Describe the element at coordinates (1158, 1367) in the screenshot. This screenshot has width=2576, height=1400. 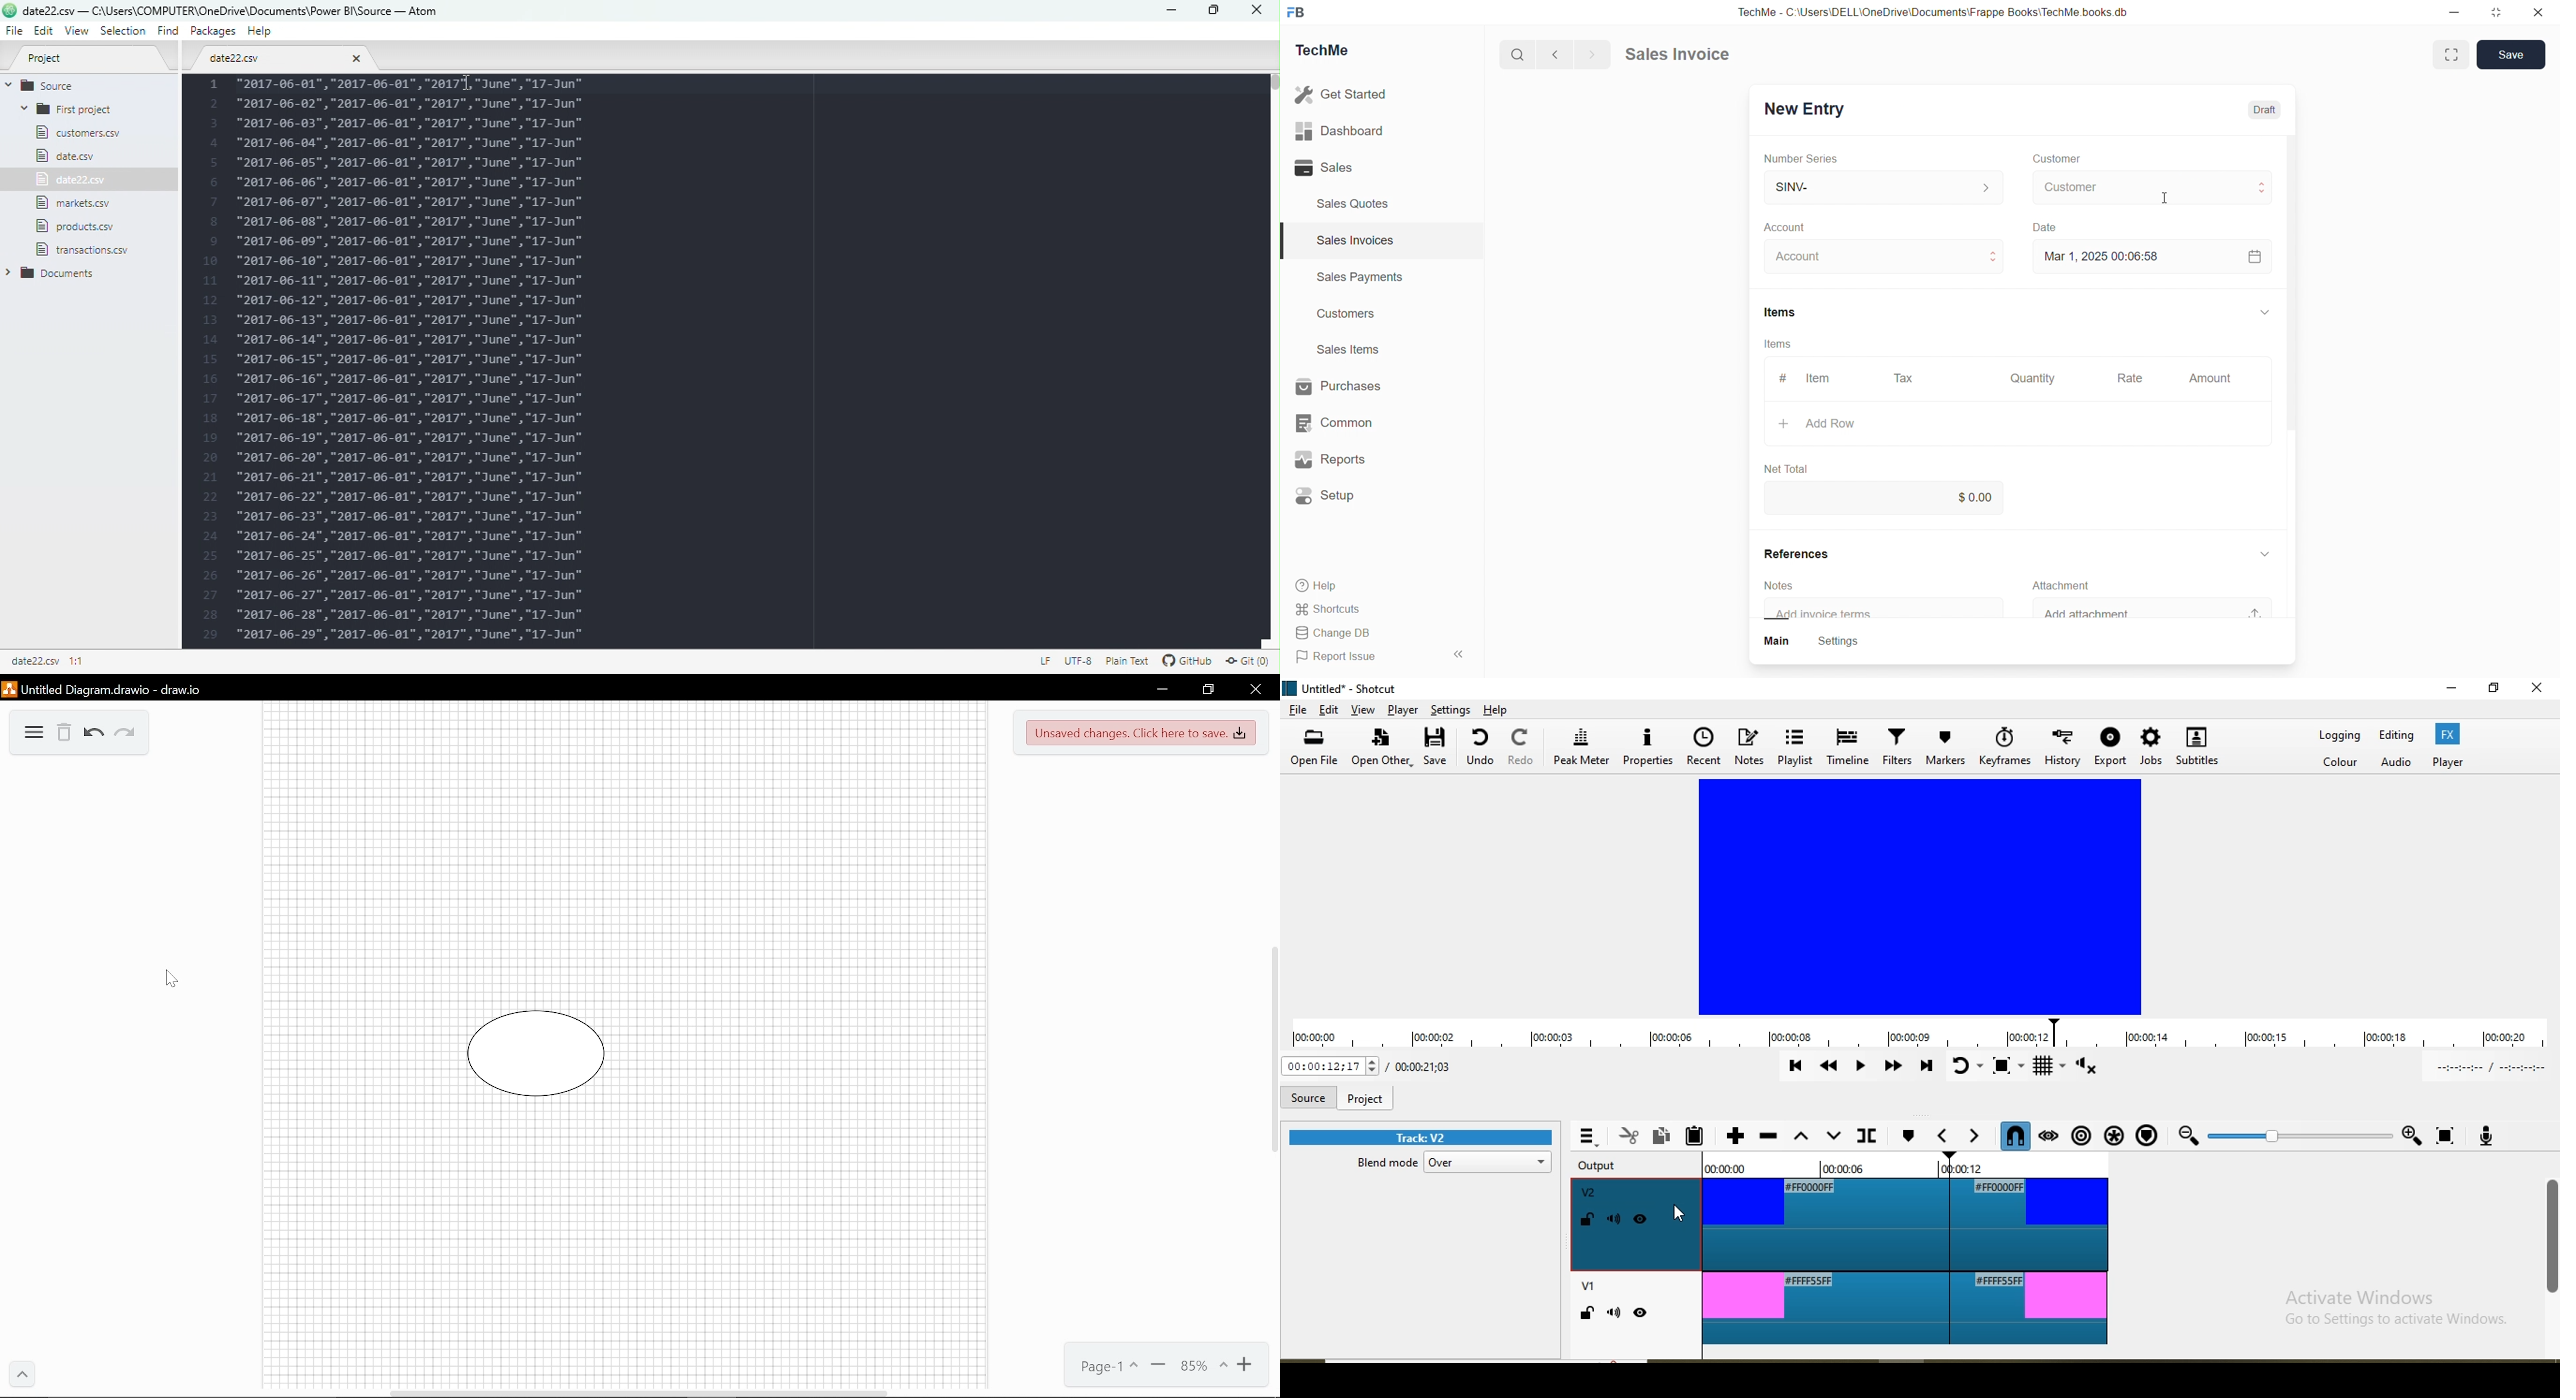
I see `Zoom out` at that location.